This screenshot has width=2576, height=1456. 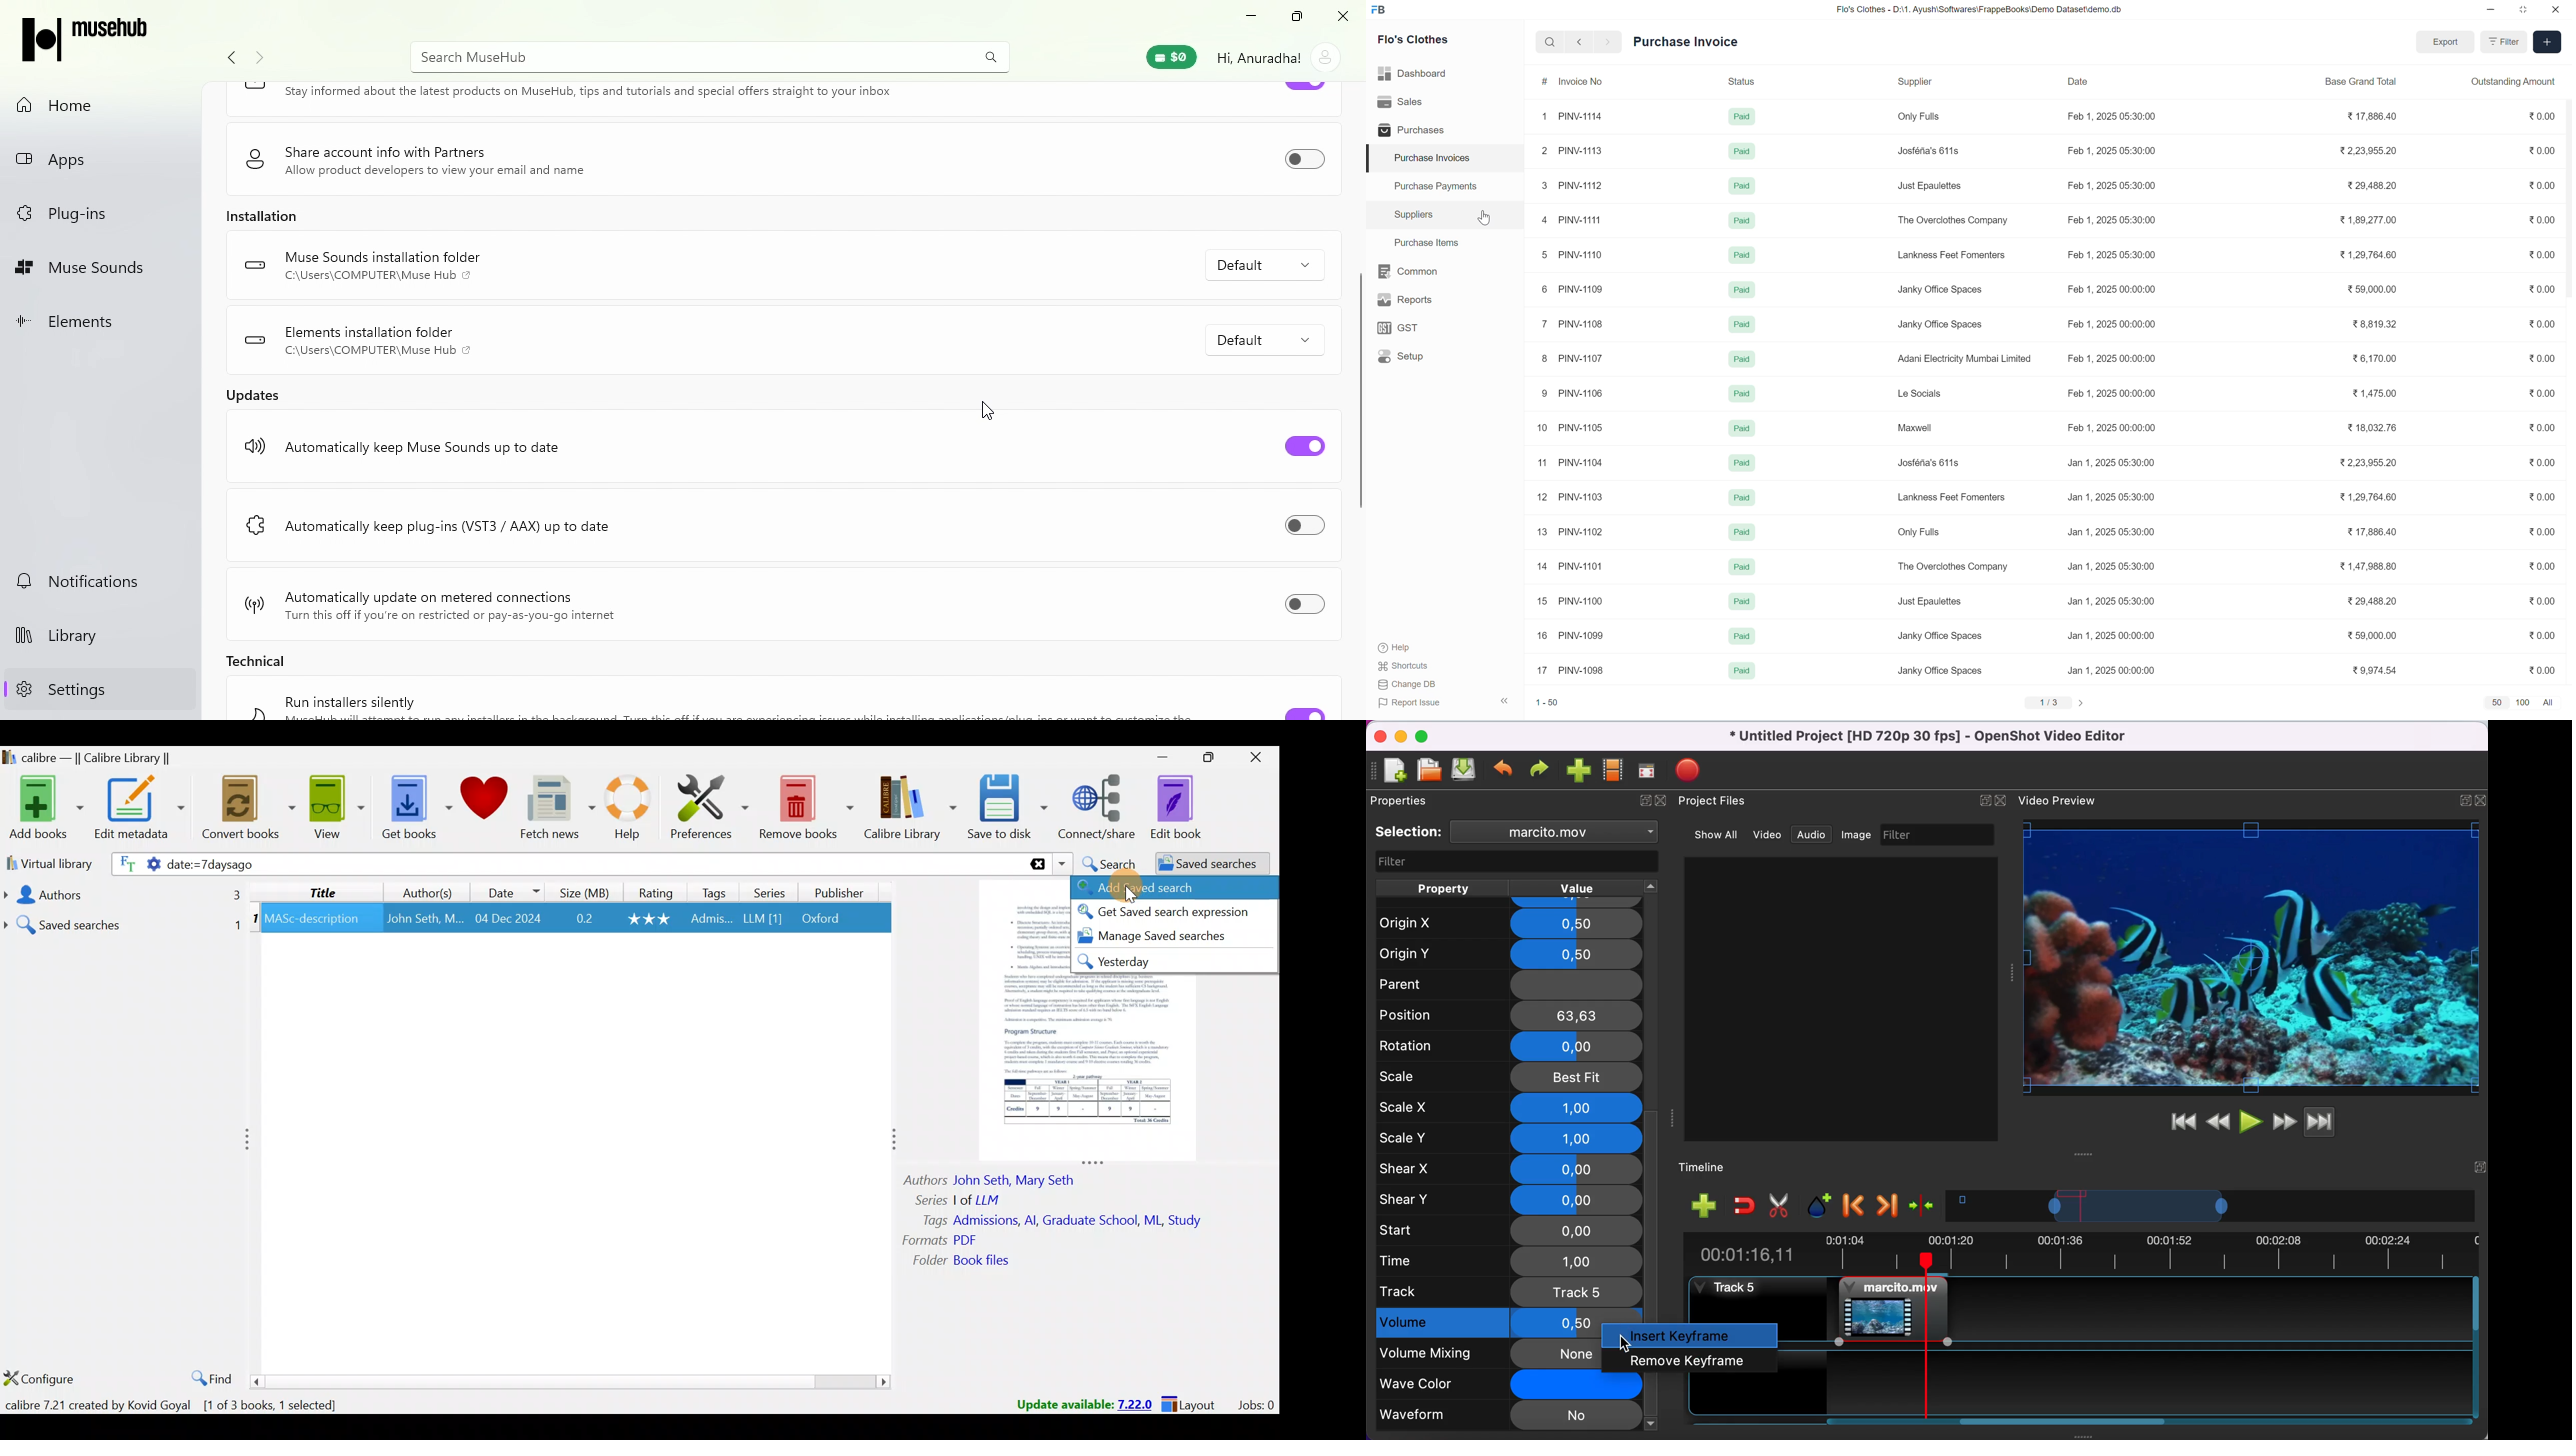 What do you see at coordinates (255, 158) in the screenshot?
I see `logo` at bounding box center [255, 158].